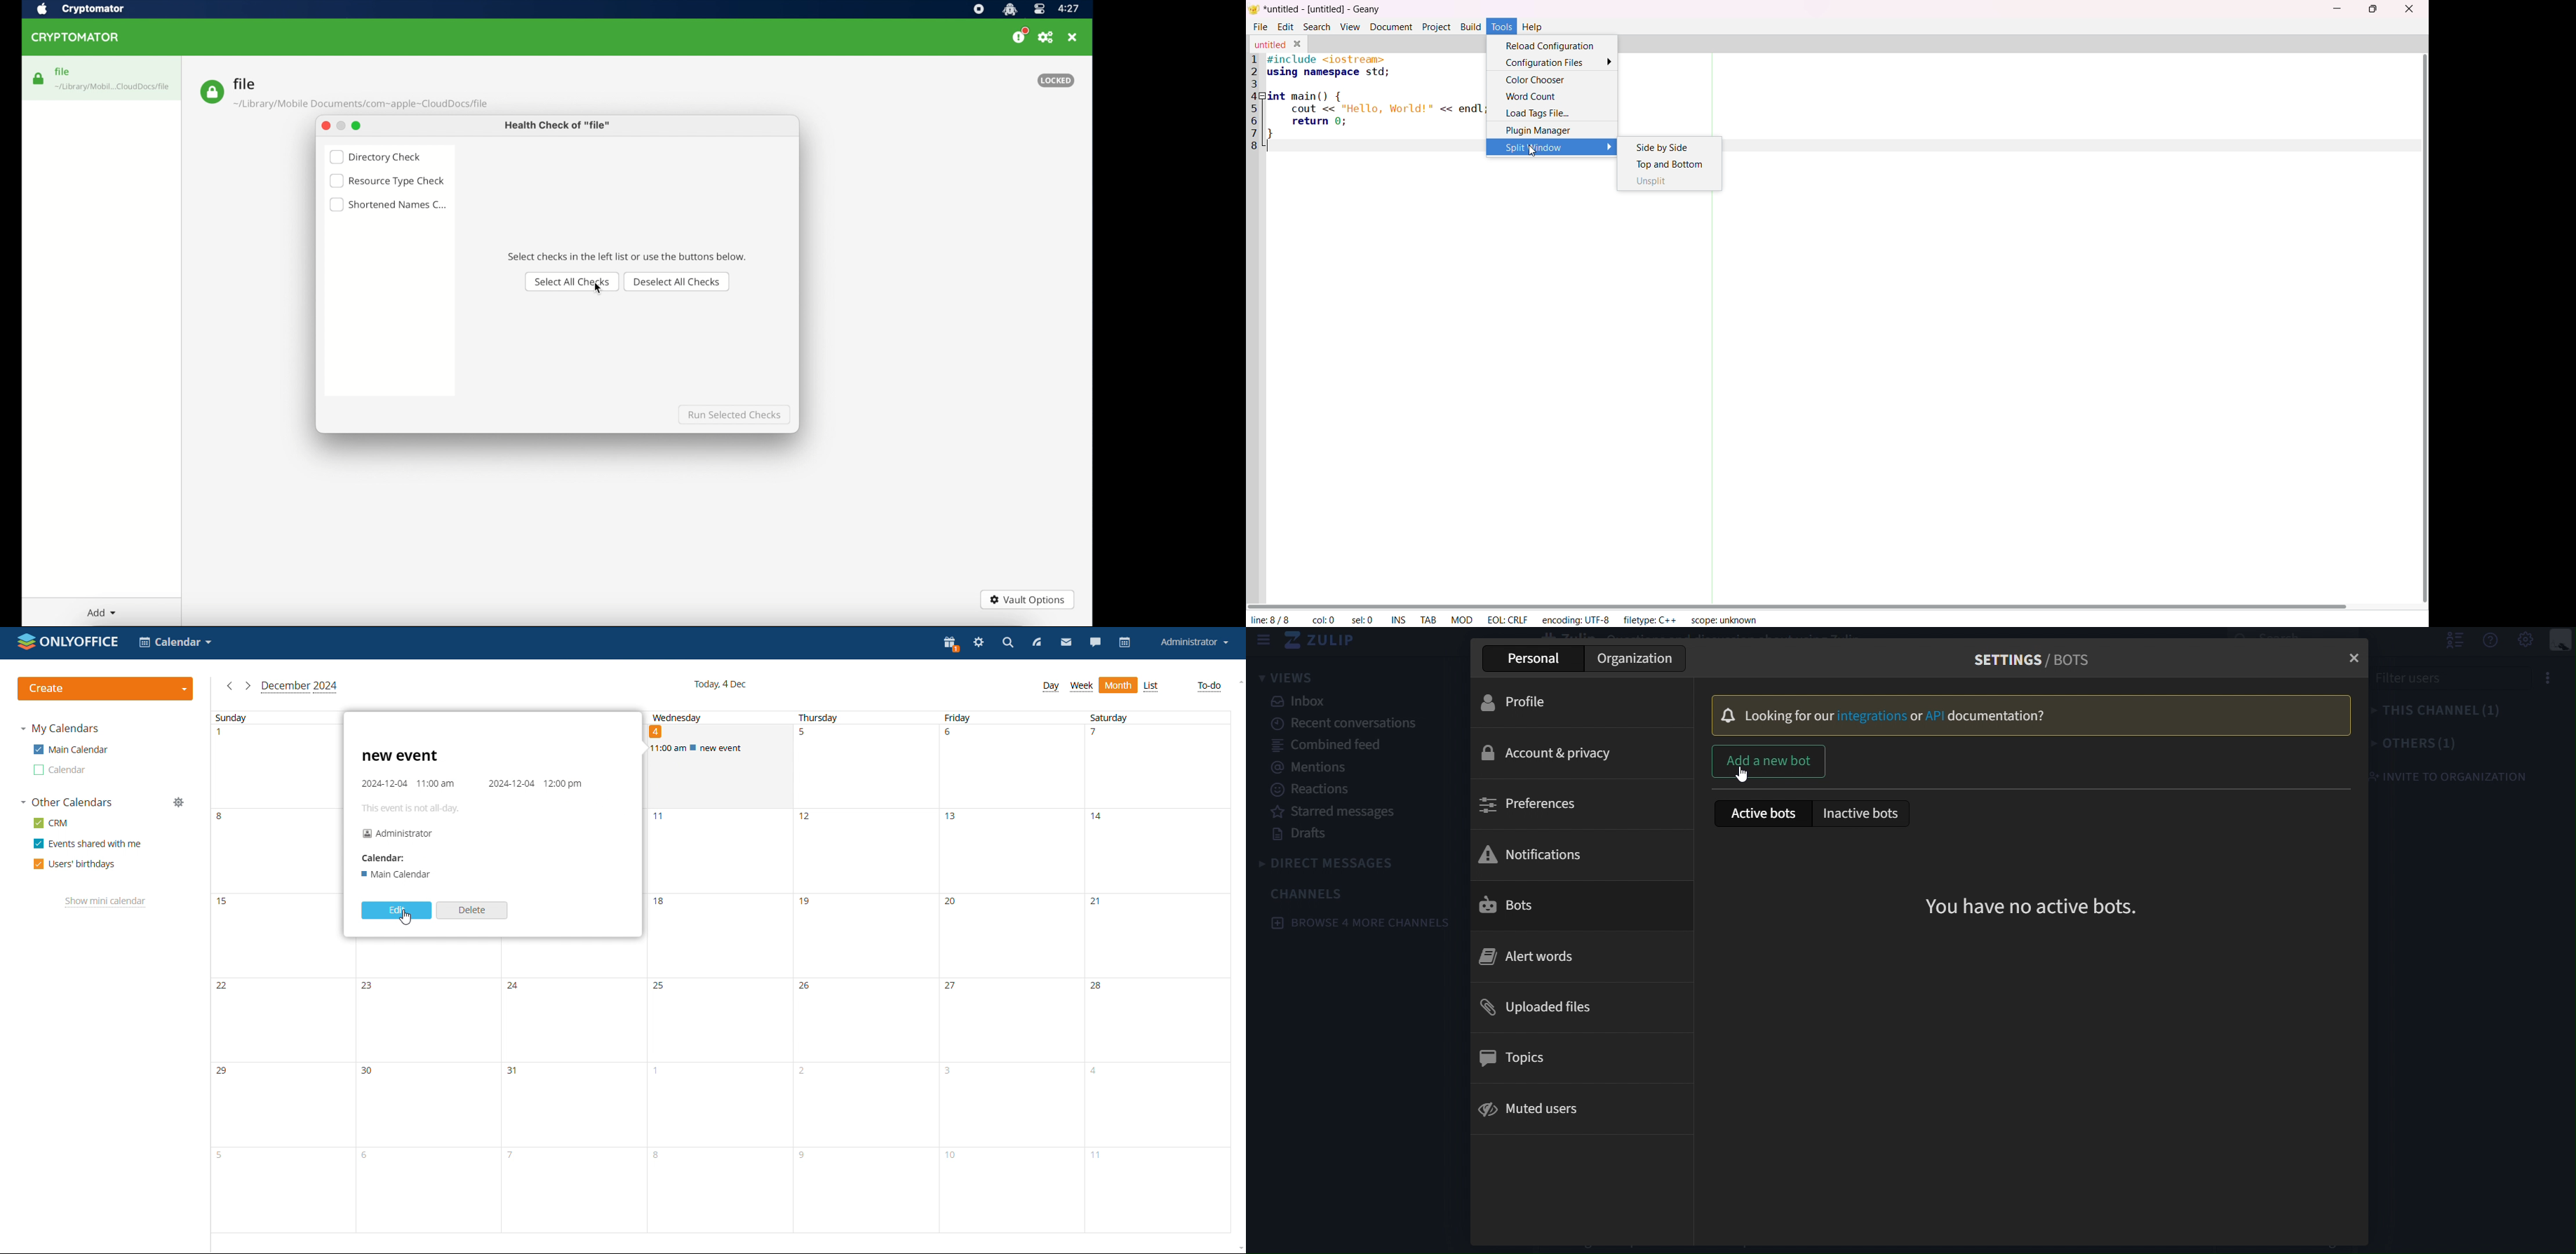  I want to click on Unsplit, so click(1658, 183).